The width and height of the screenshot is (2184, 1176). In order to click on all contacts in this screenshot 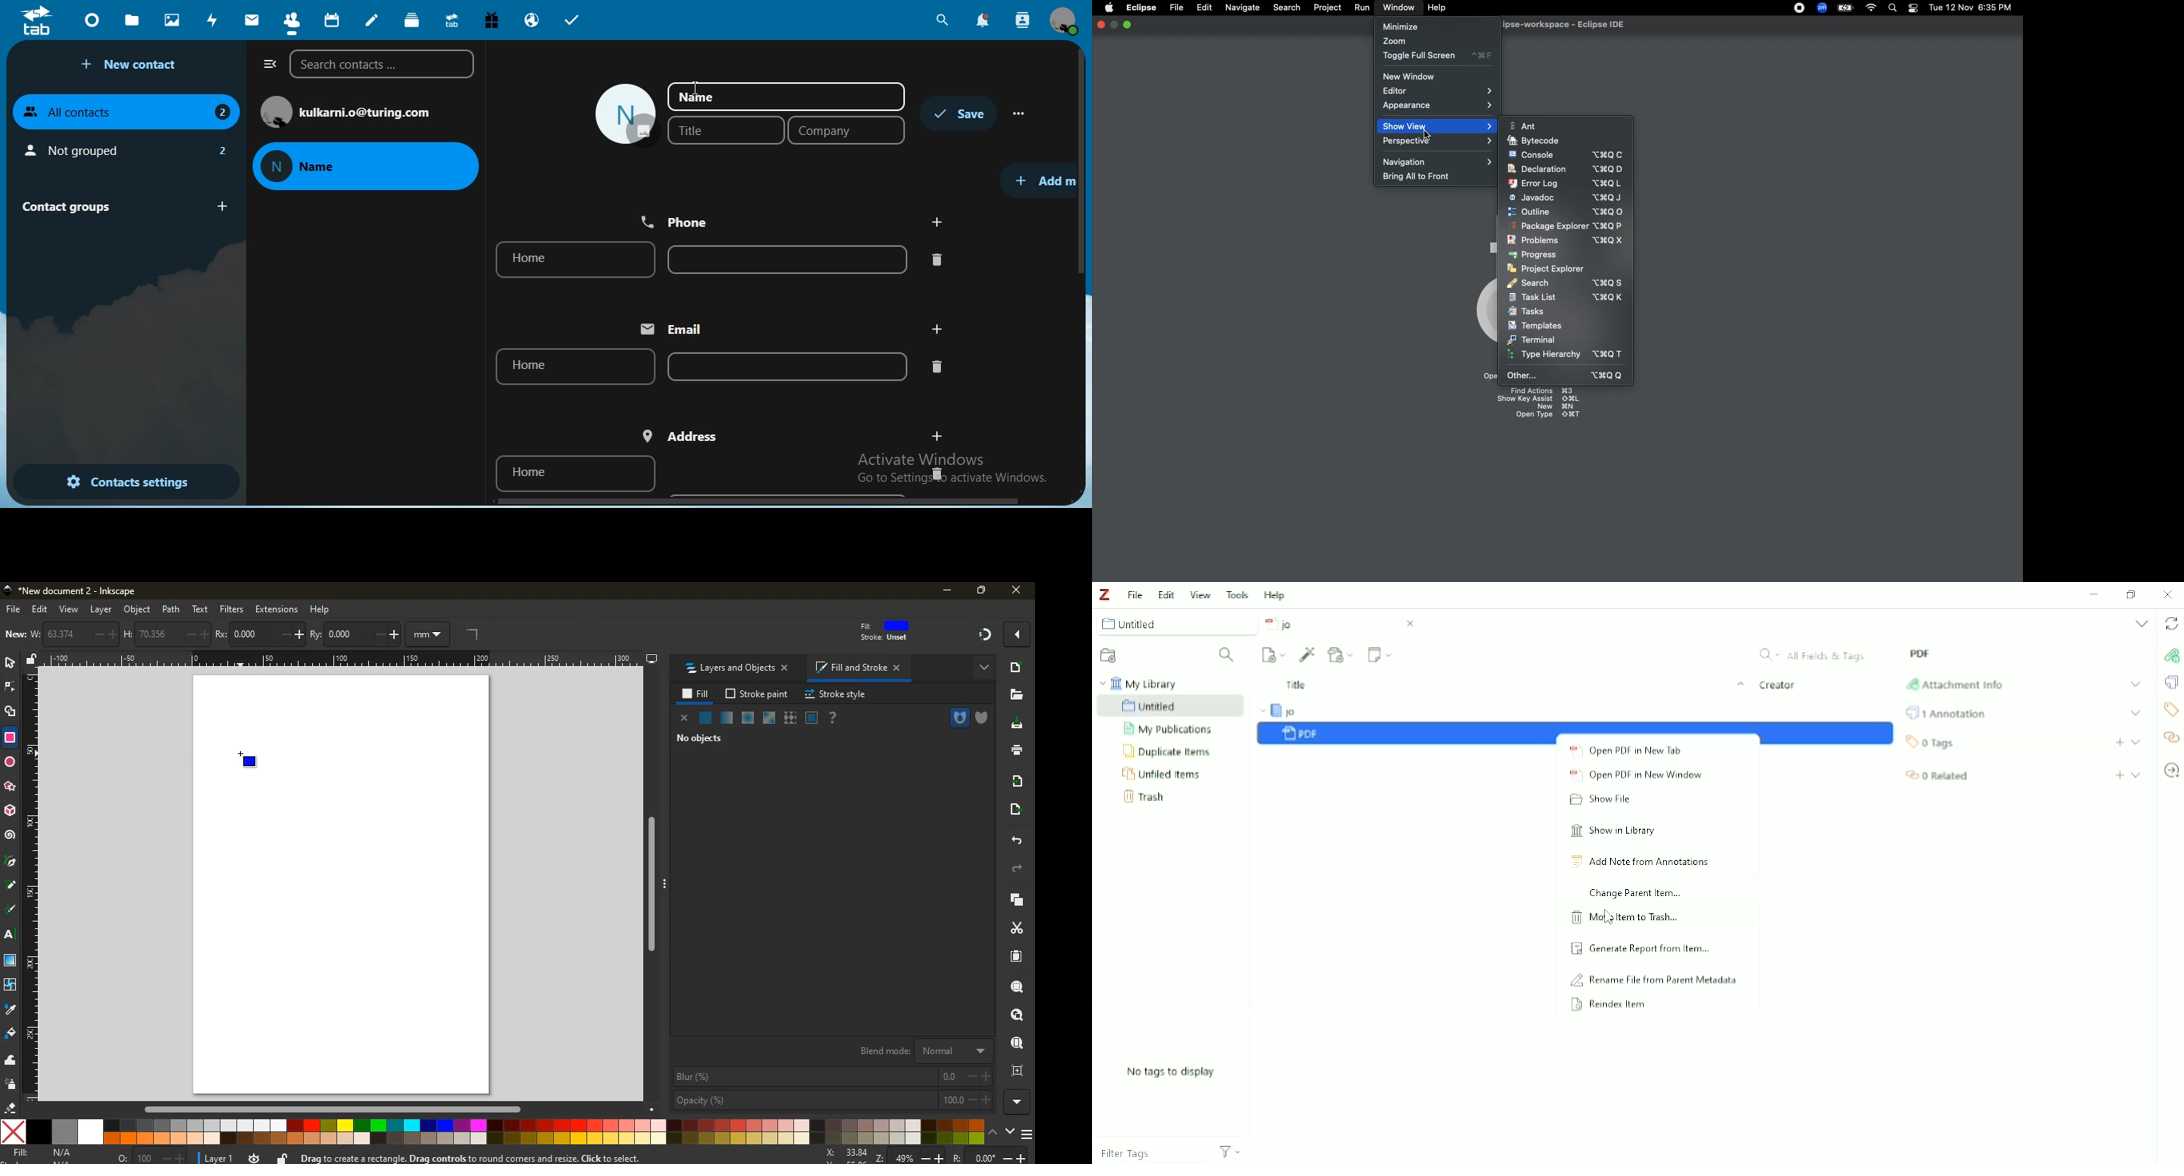, I will do `click(127, 111)`.